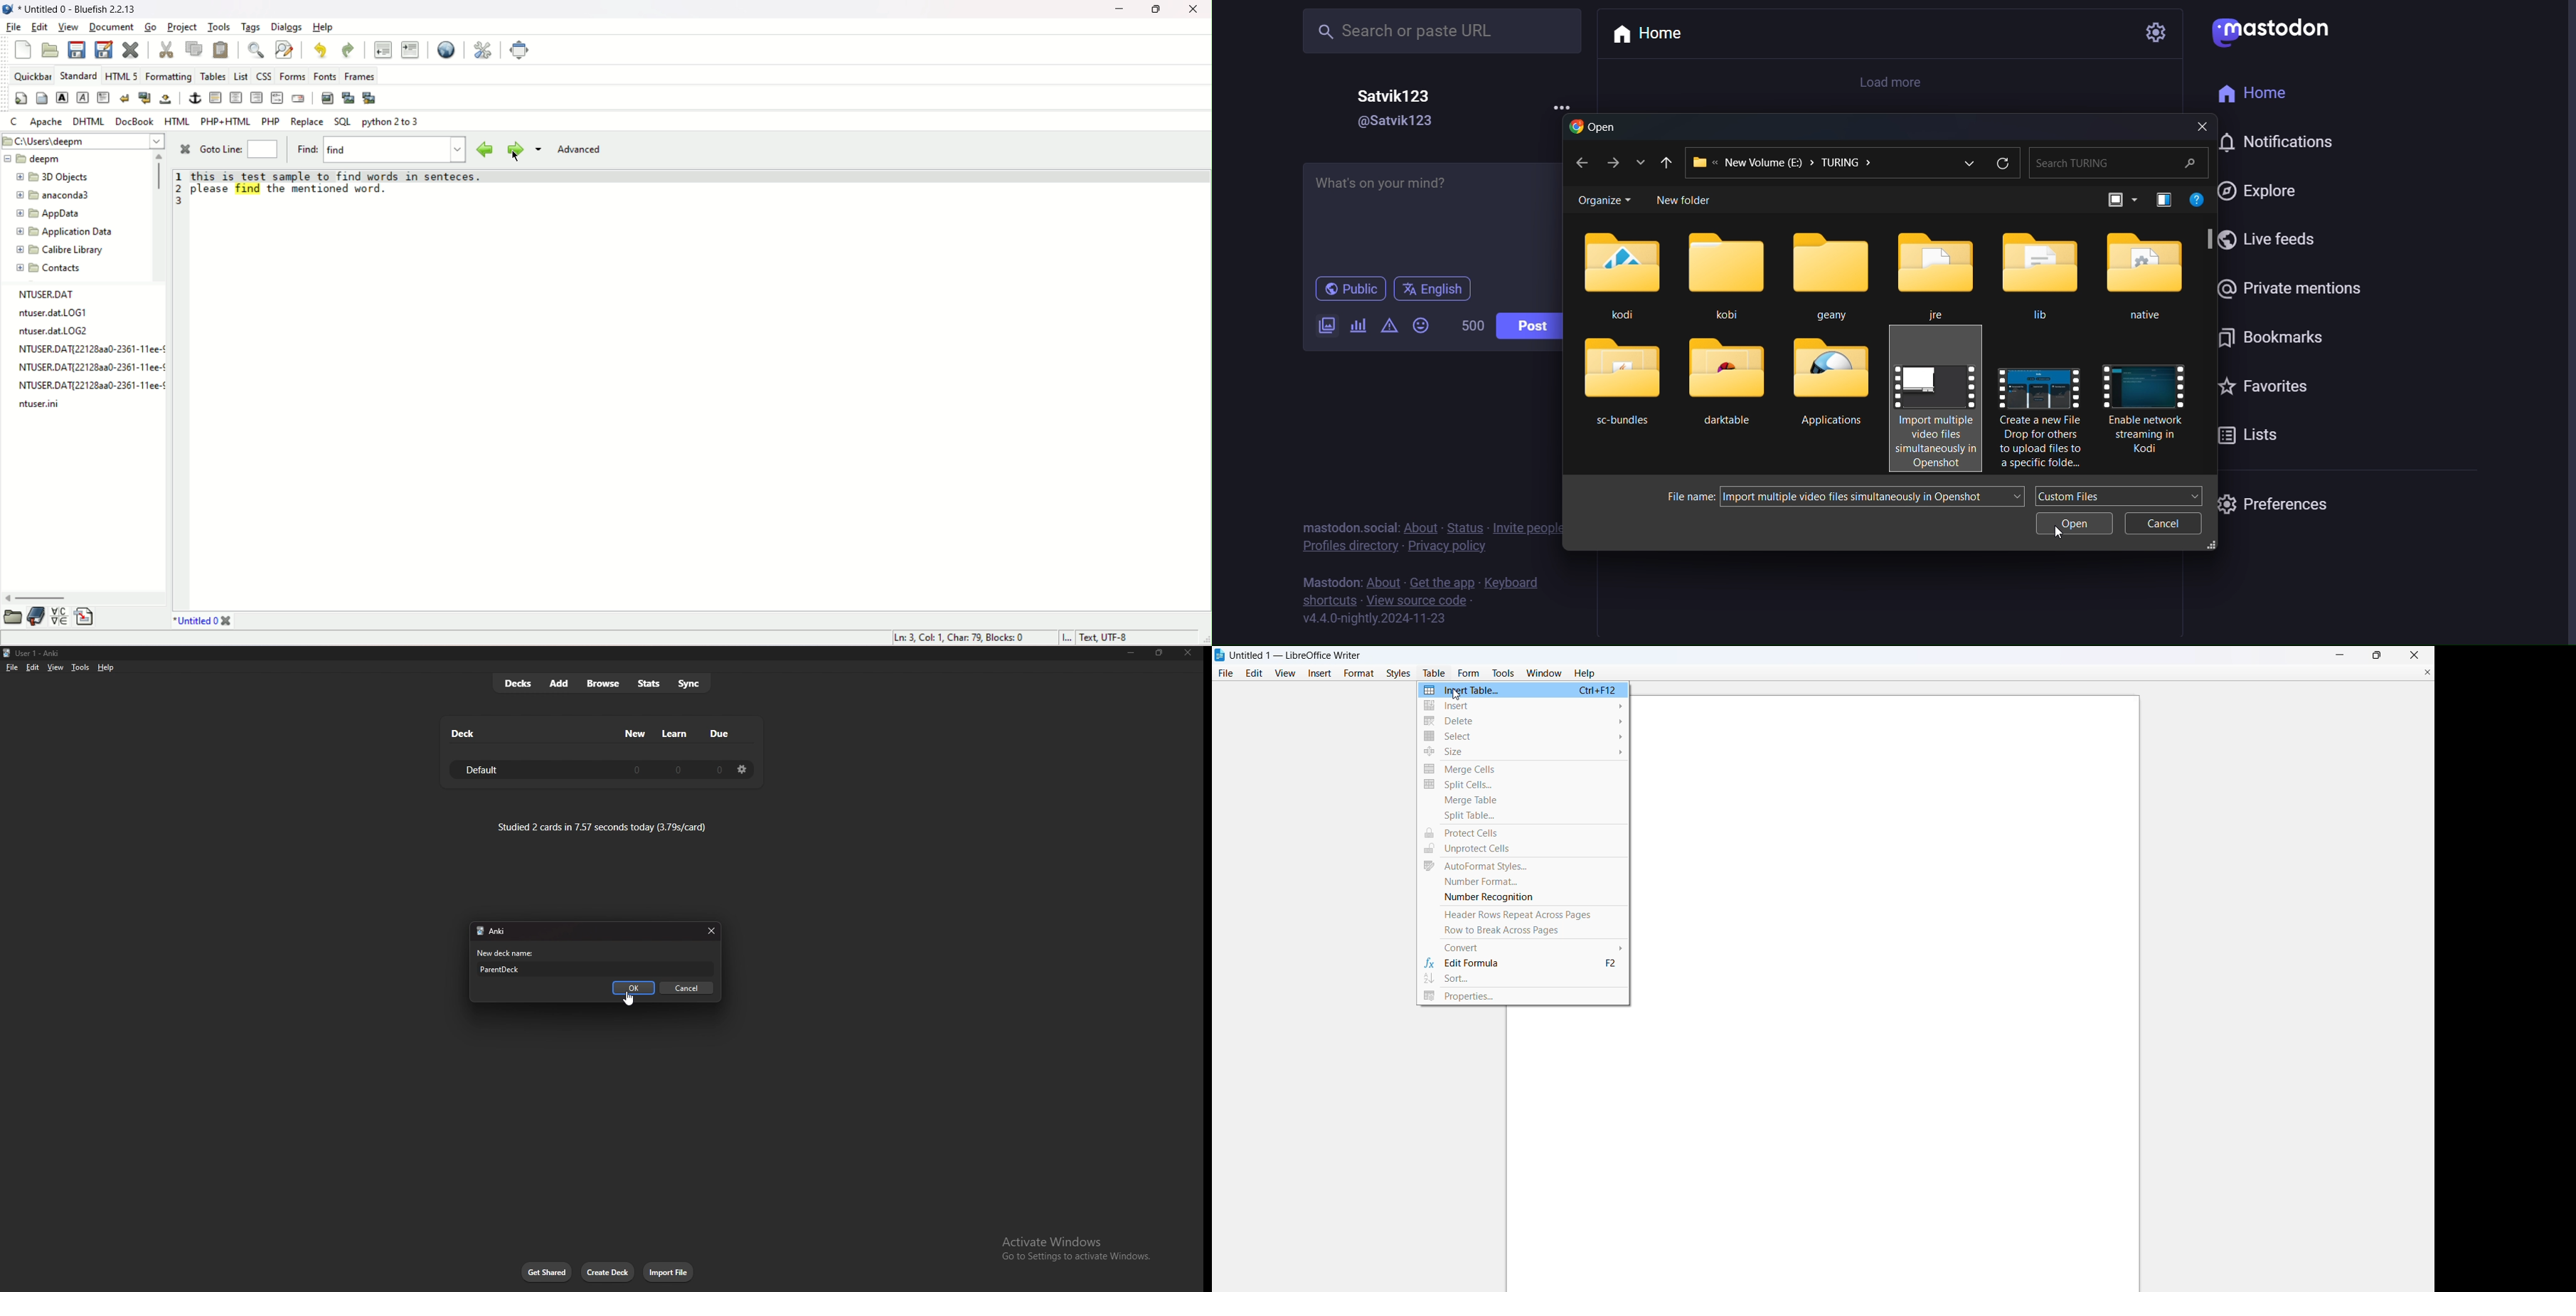 This screenshot has width=2576, height=1316. Describe the element at coordinates (1525, 964) in the screenshot. I see `edit formula     F2` at that location.